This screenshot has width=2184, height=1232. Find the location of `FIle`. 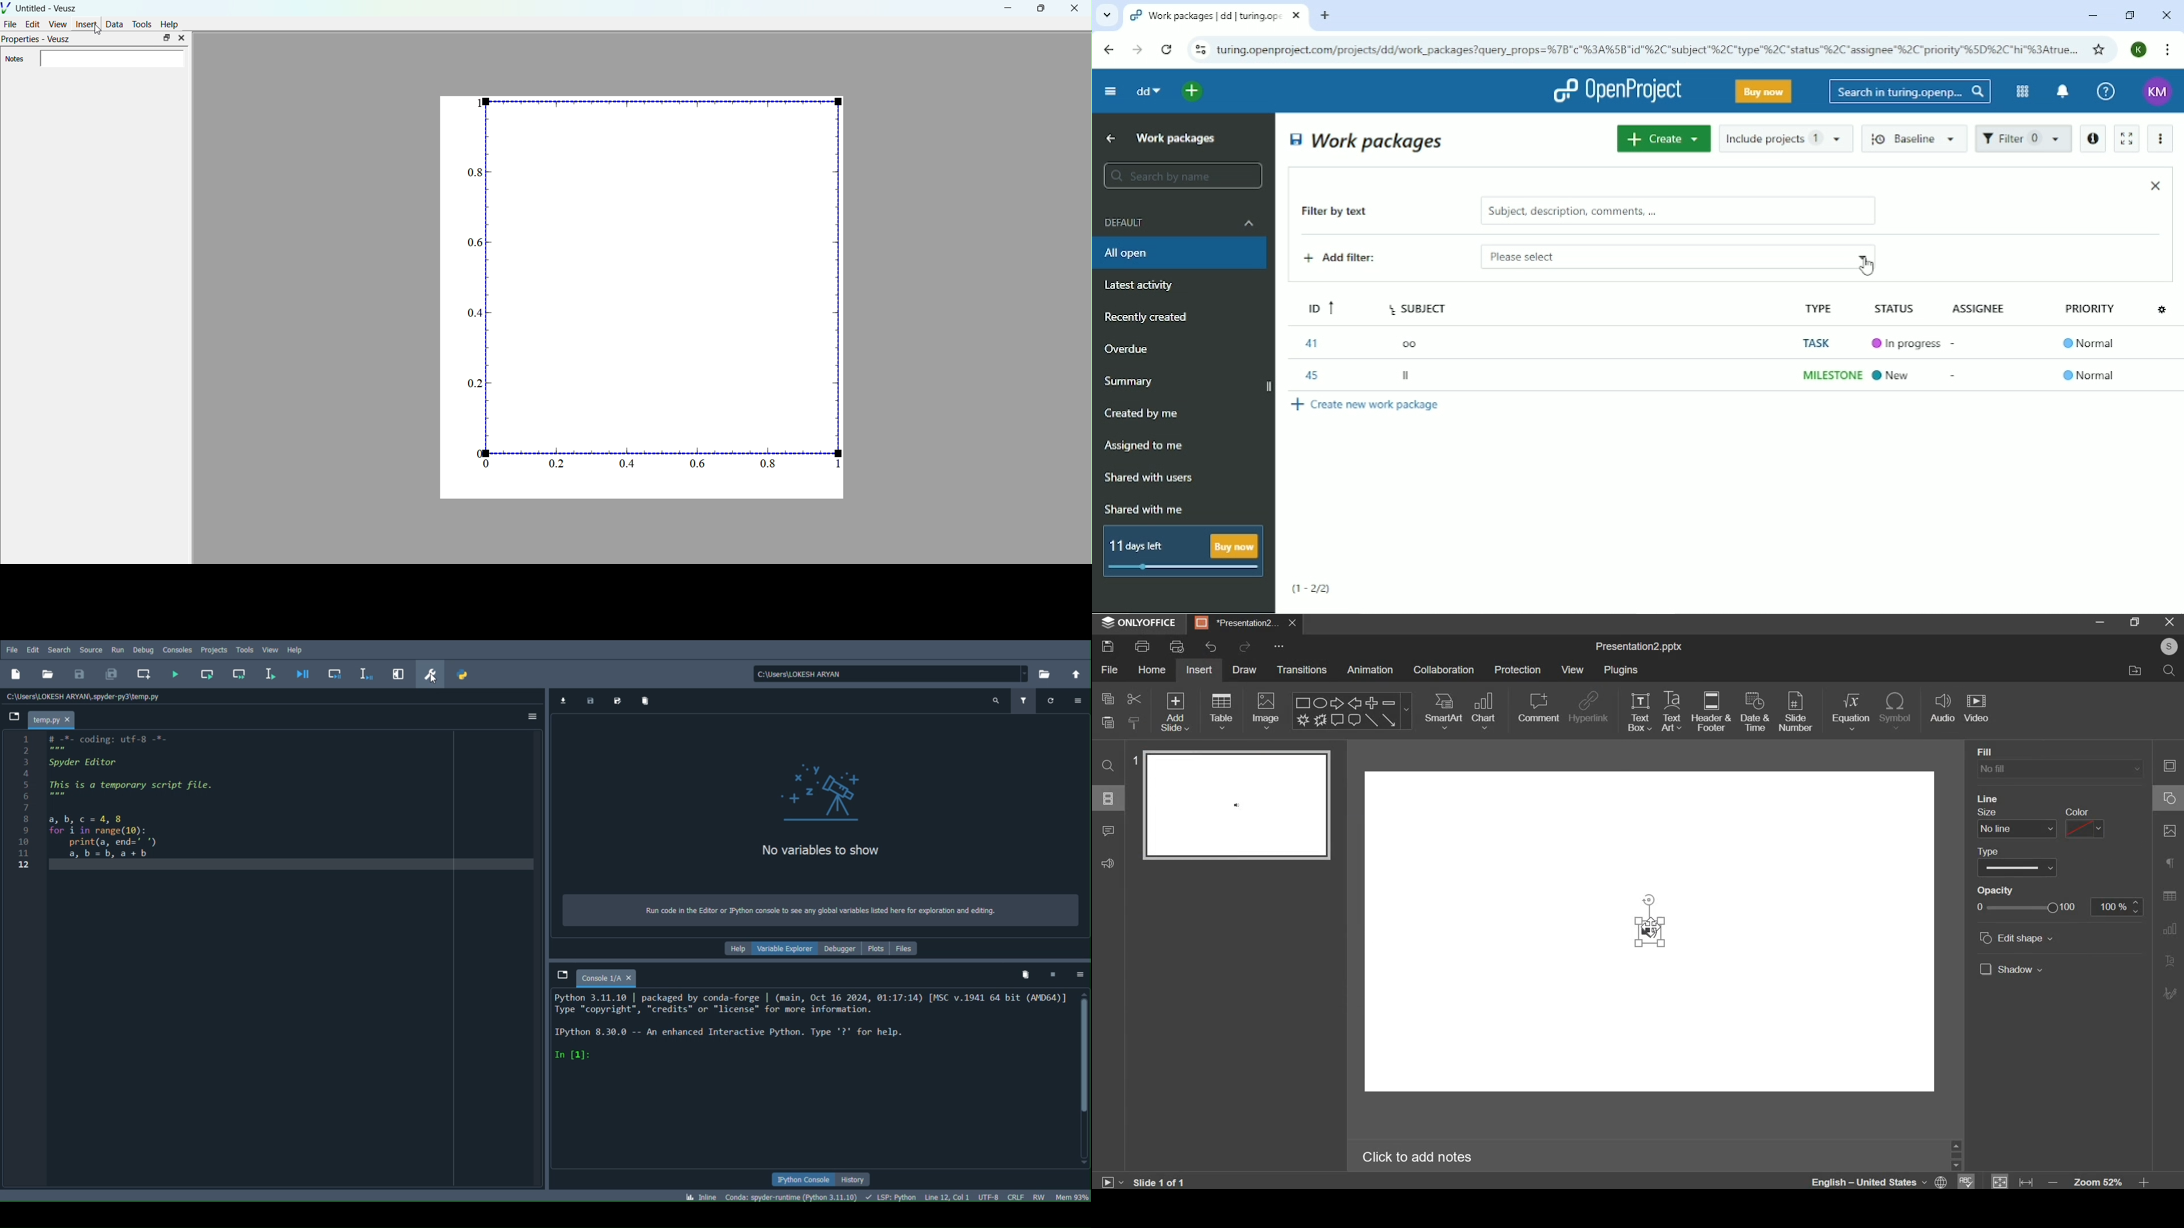

FIle is located at coordinates (11, 646).